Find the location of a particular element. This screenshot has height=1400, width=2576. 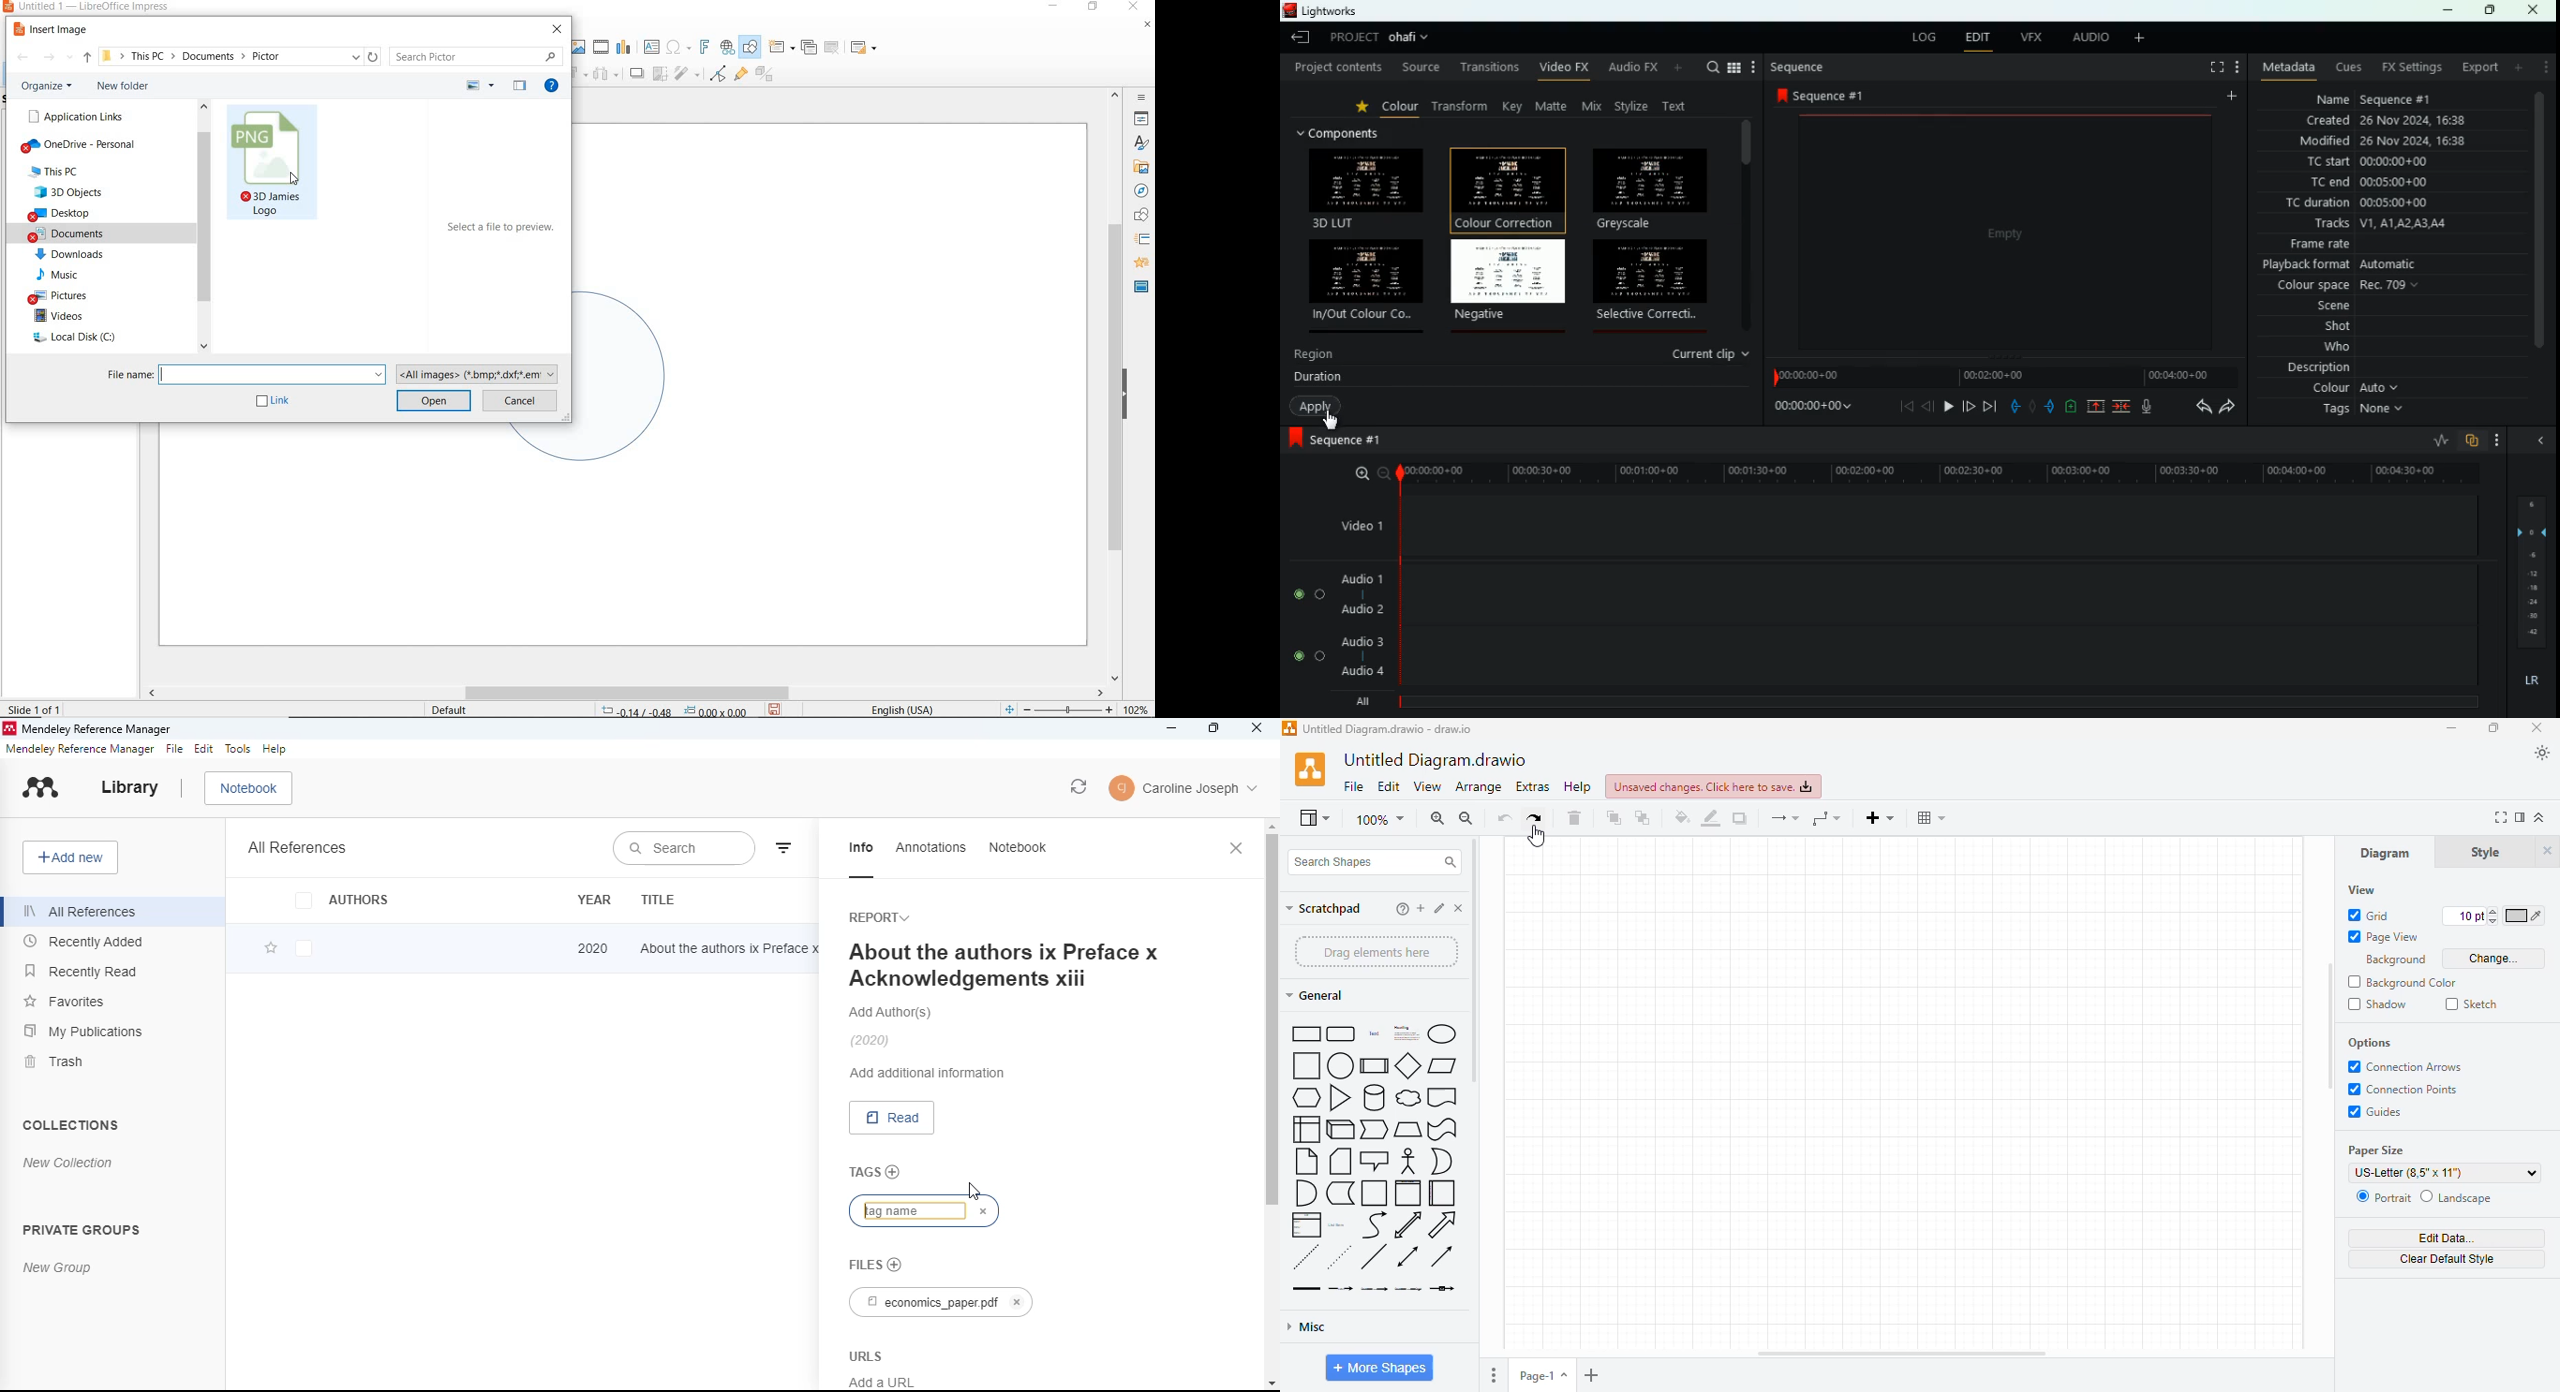

drag elements here is located at coordinates (1376, 950).